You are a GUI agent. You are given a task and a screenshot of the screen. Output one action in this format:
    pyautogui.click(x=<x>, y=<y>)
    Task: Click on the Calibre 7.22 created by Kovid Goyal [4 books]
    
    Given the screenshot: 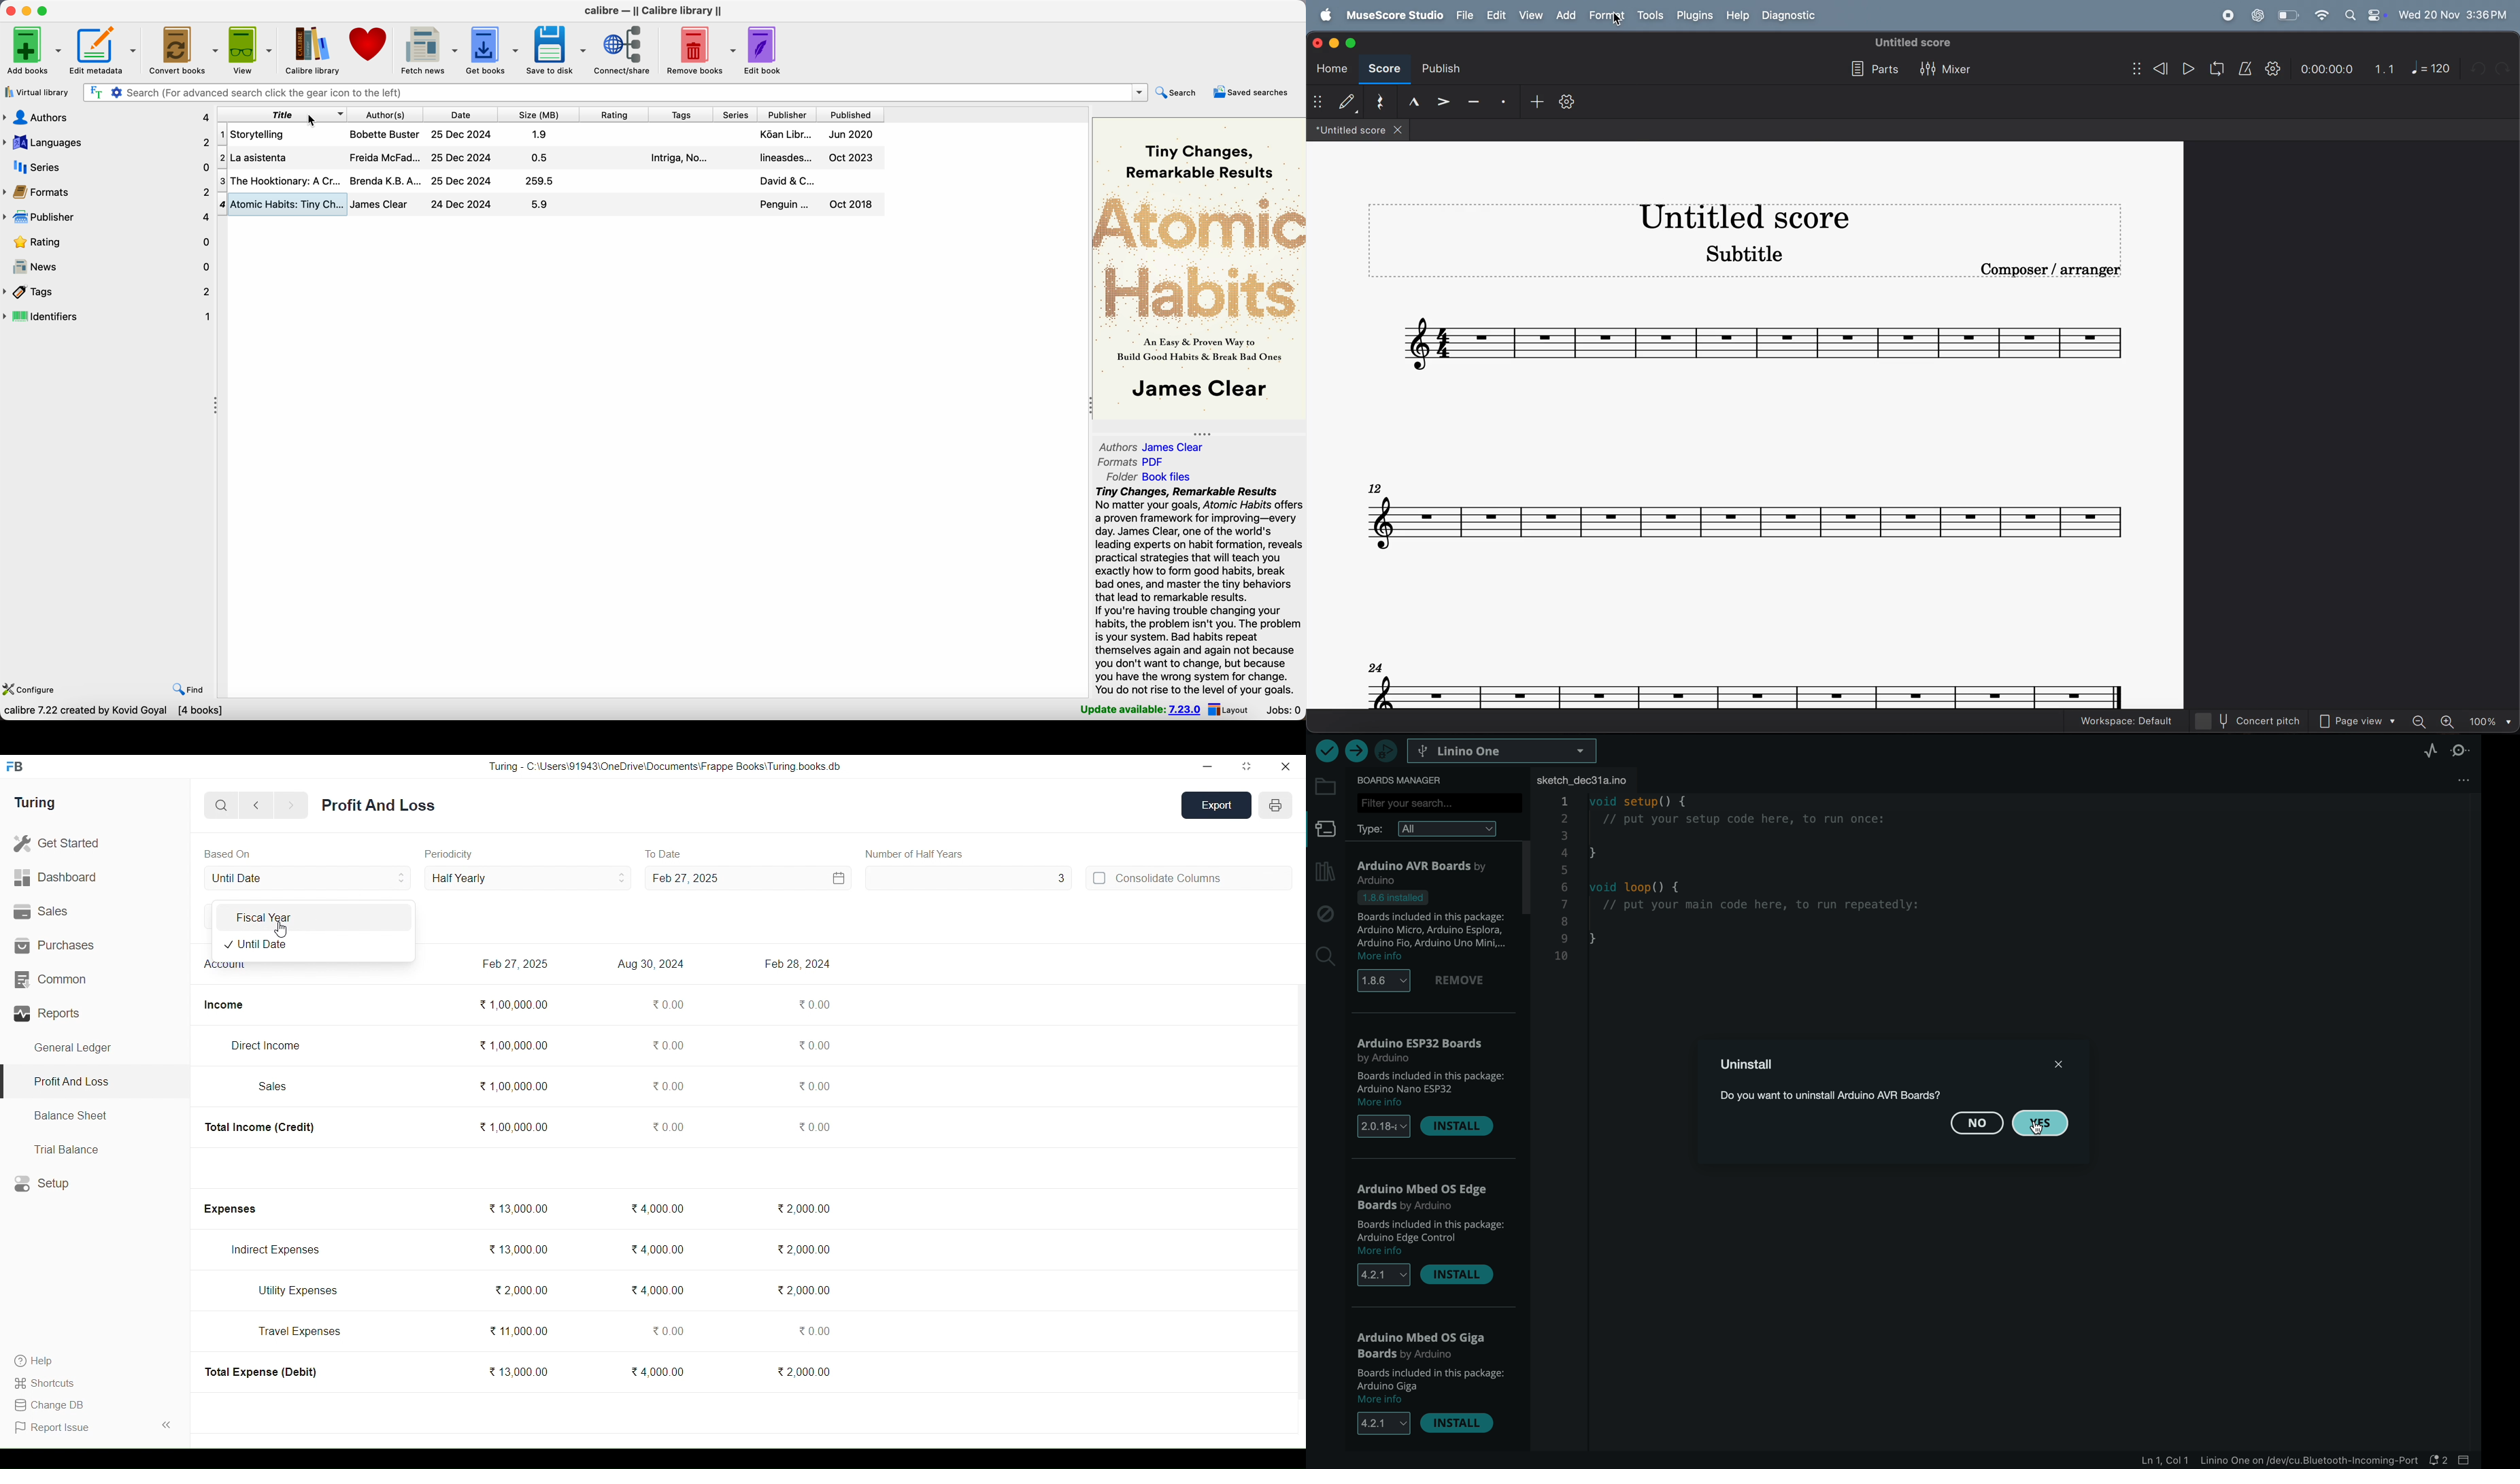 What is the action you would take?
    pyautogui.click(x=113, y=711)
    